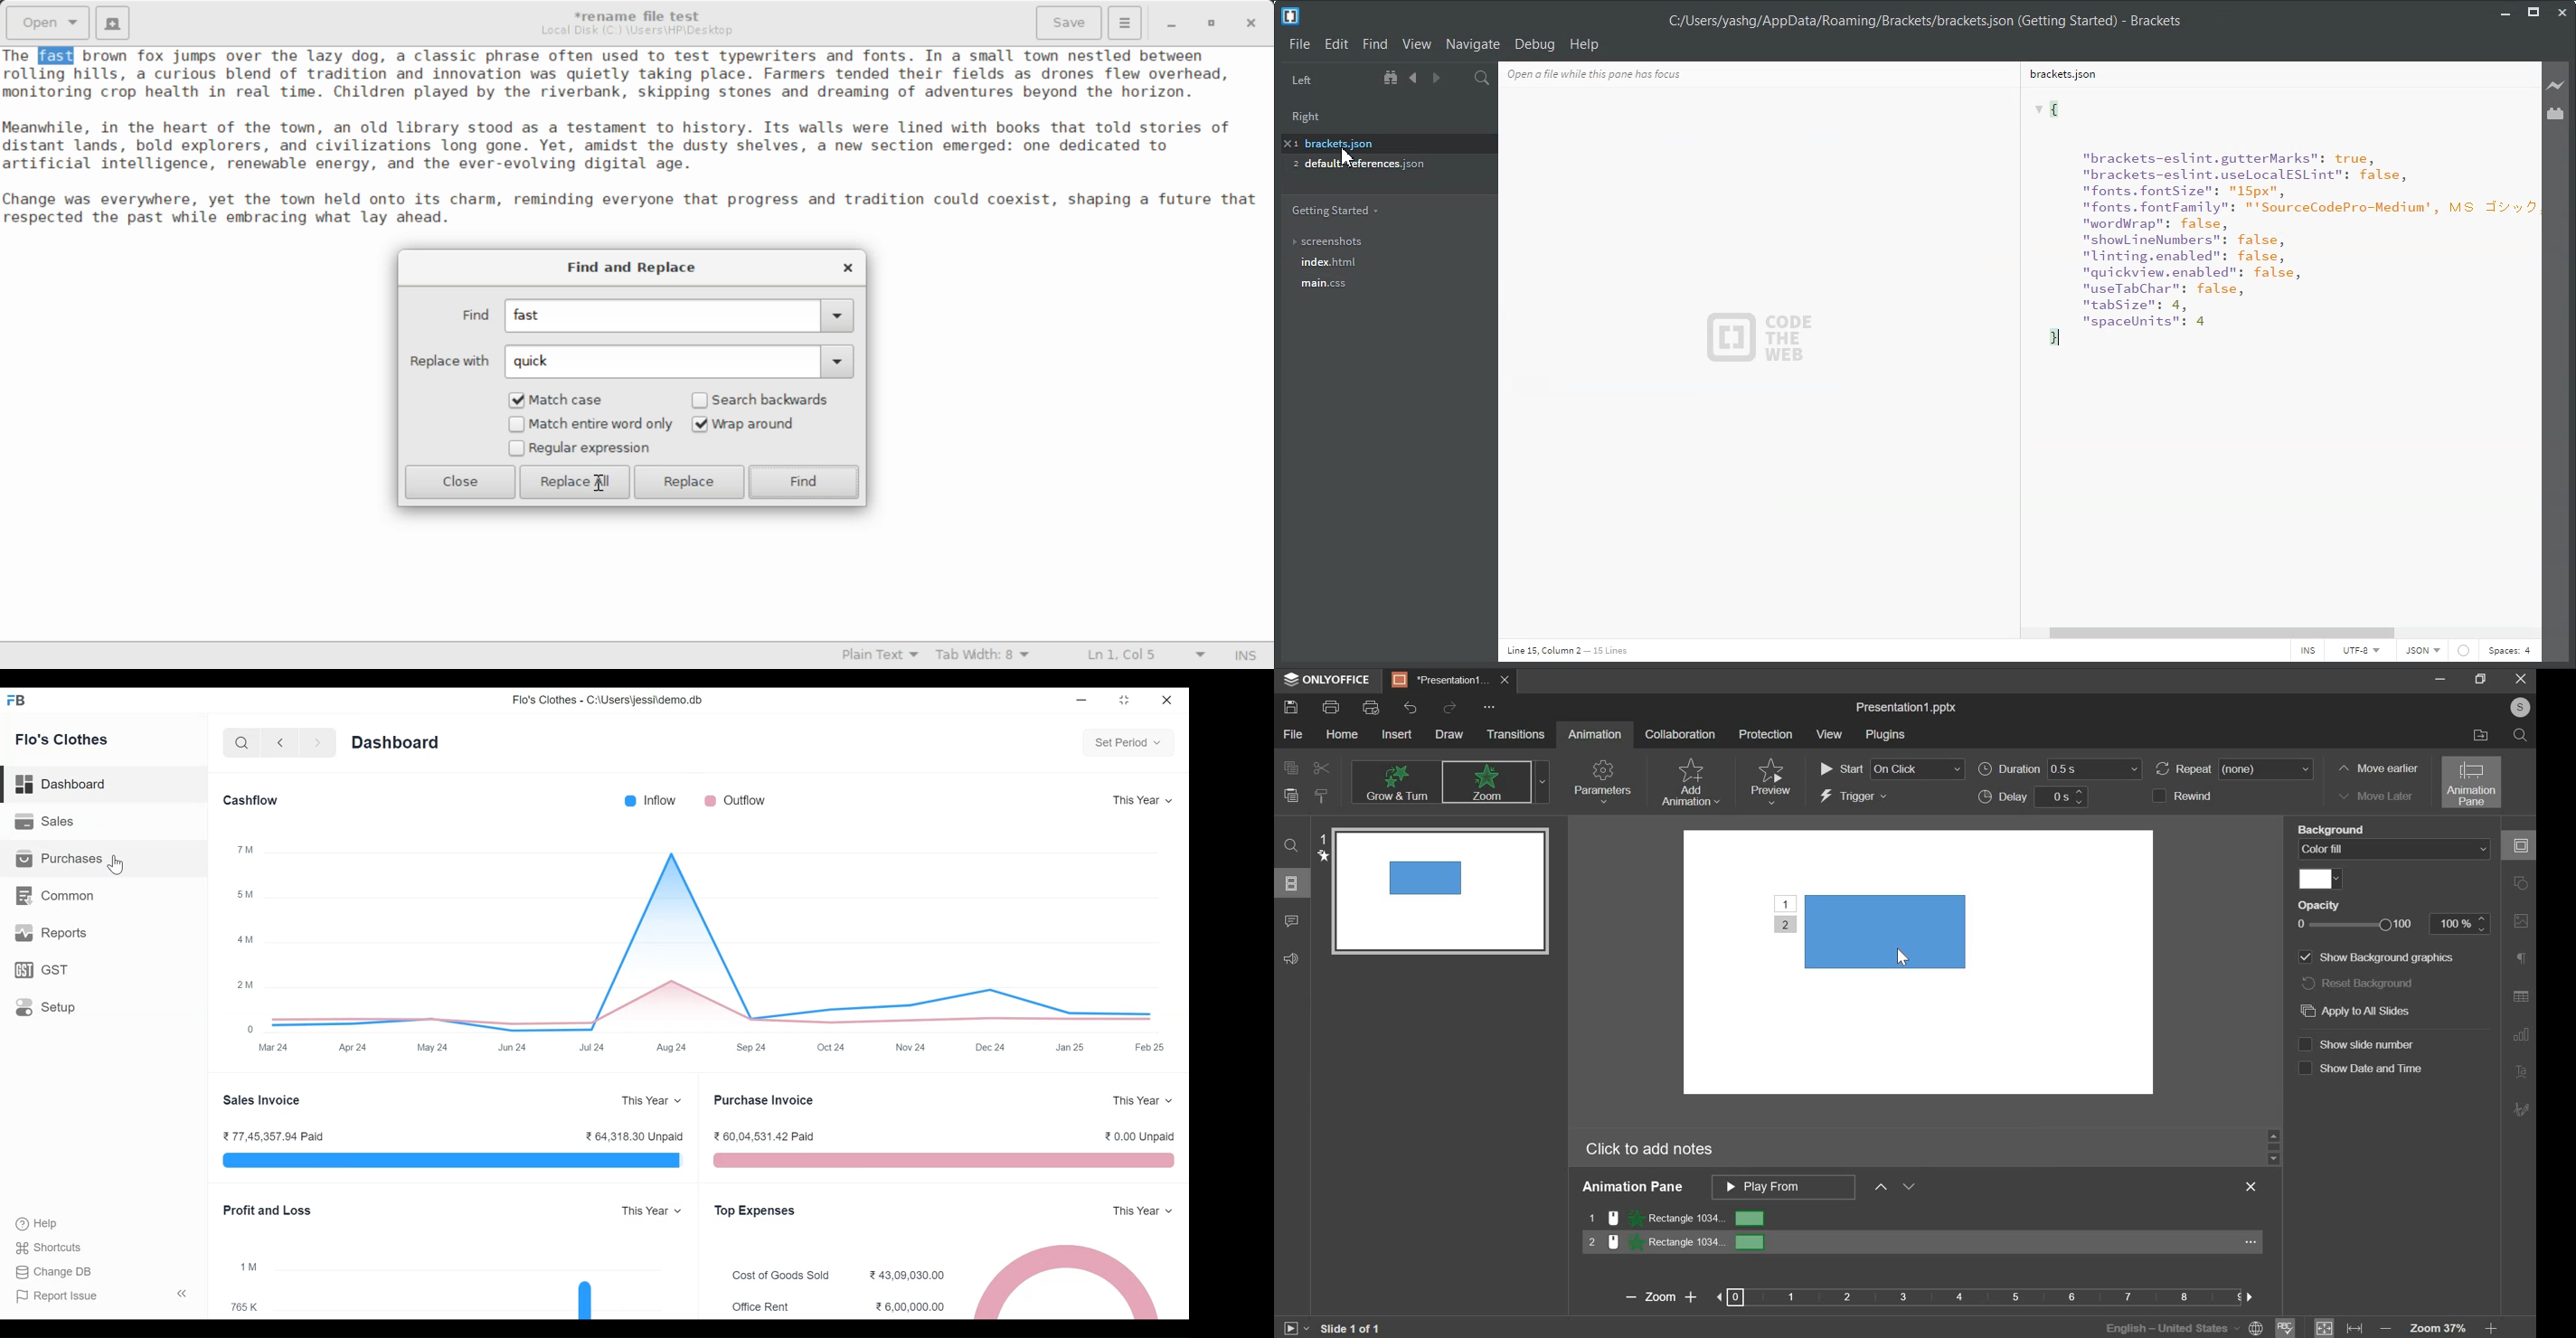  Describe the element at coordinates (1154, 1047) in the screenshot. I see `Feb 25` at that location.